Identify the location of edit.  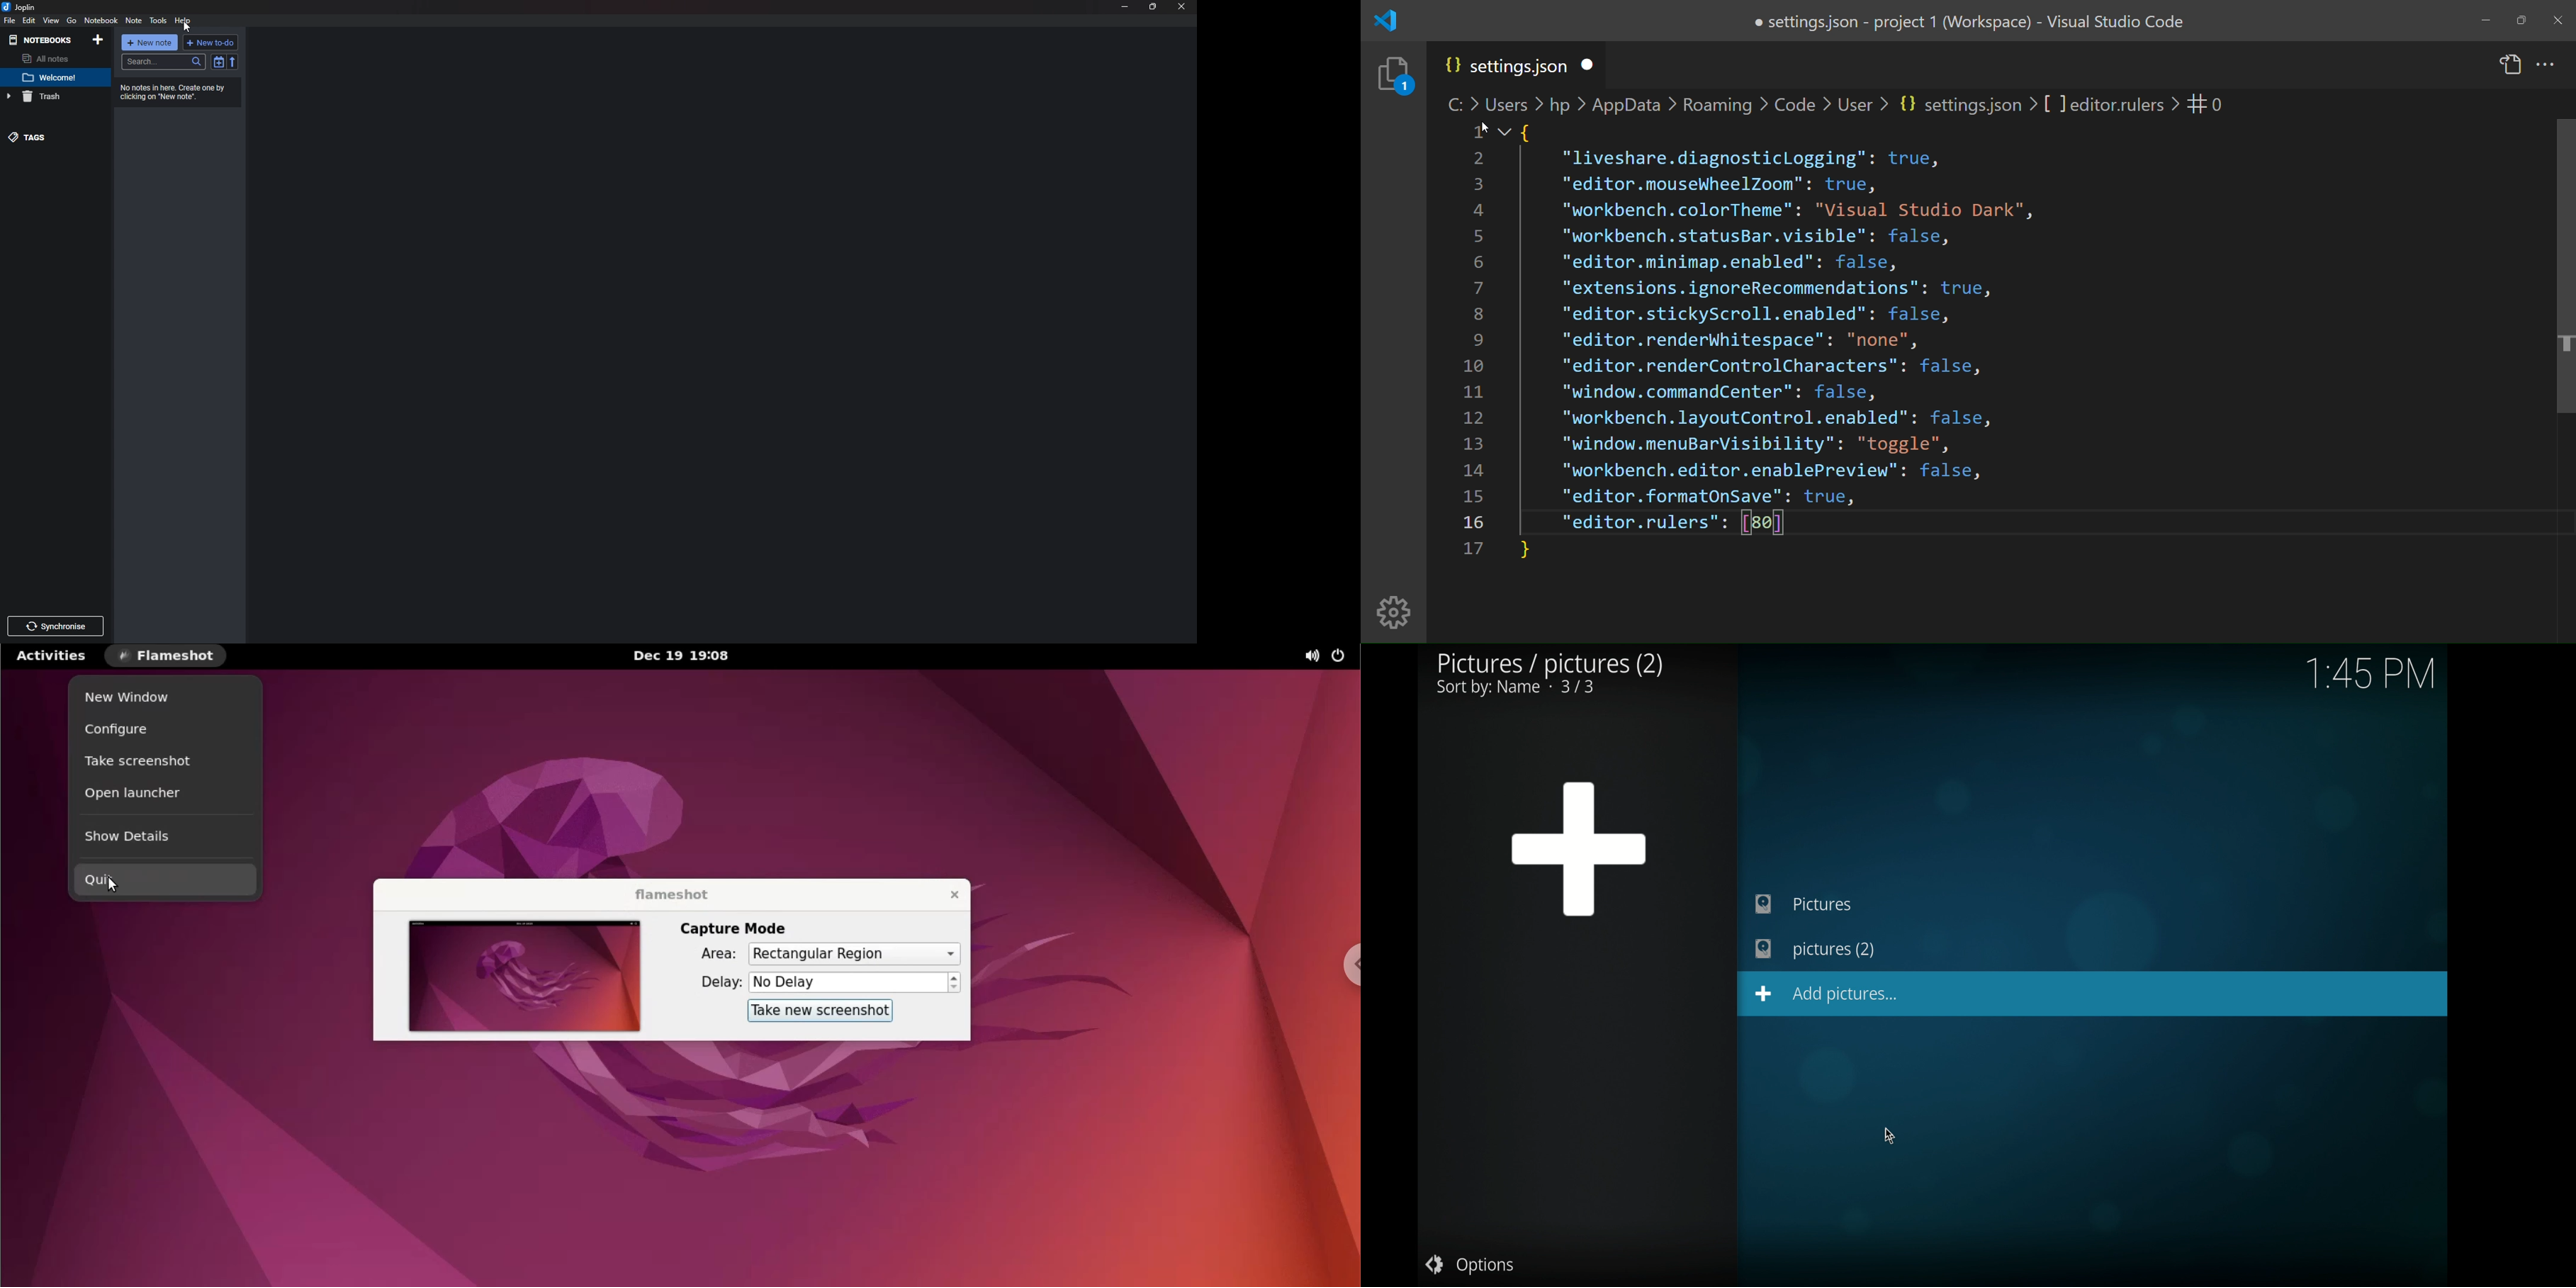
(29, 20).